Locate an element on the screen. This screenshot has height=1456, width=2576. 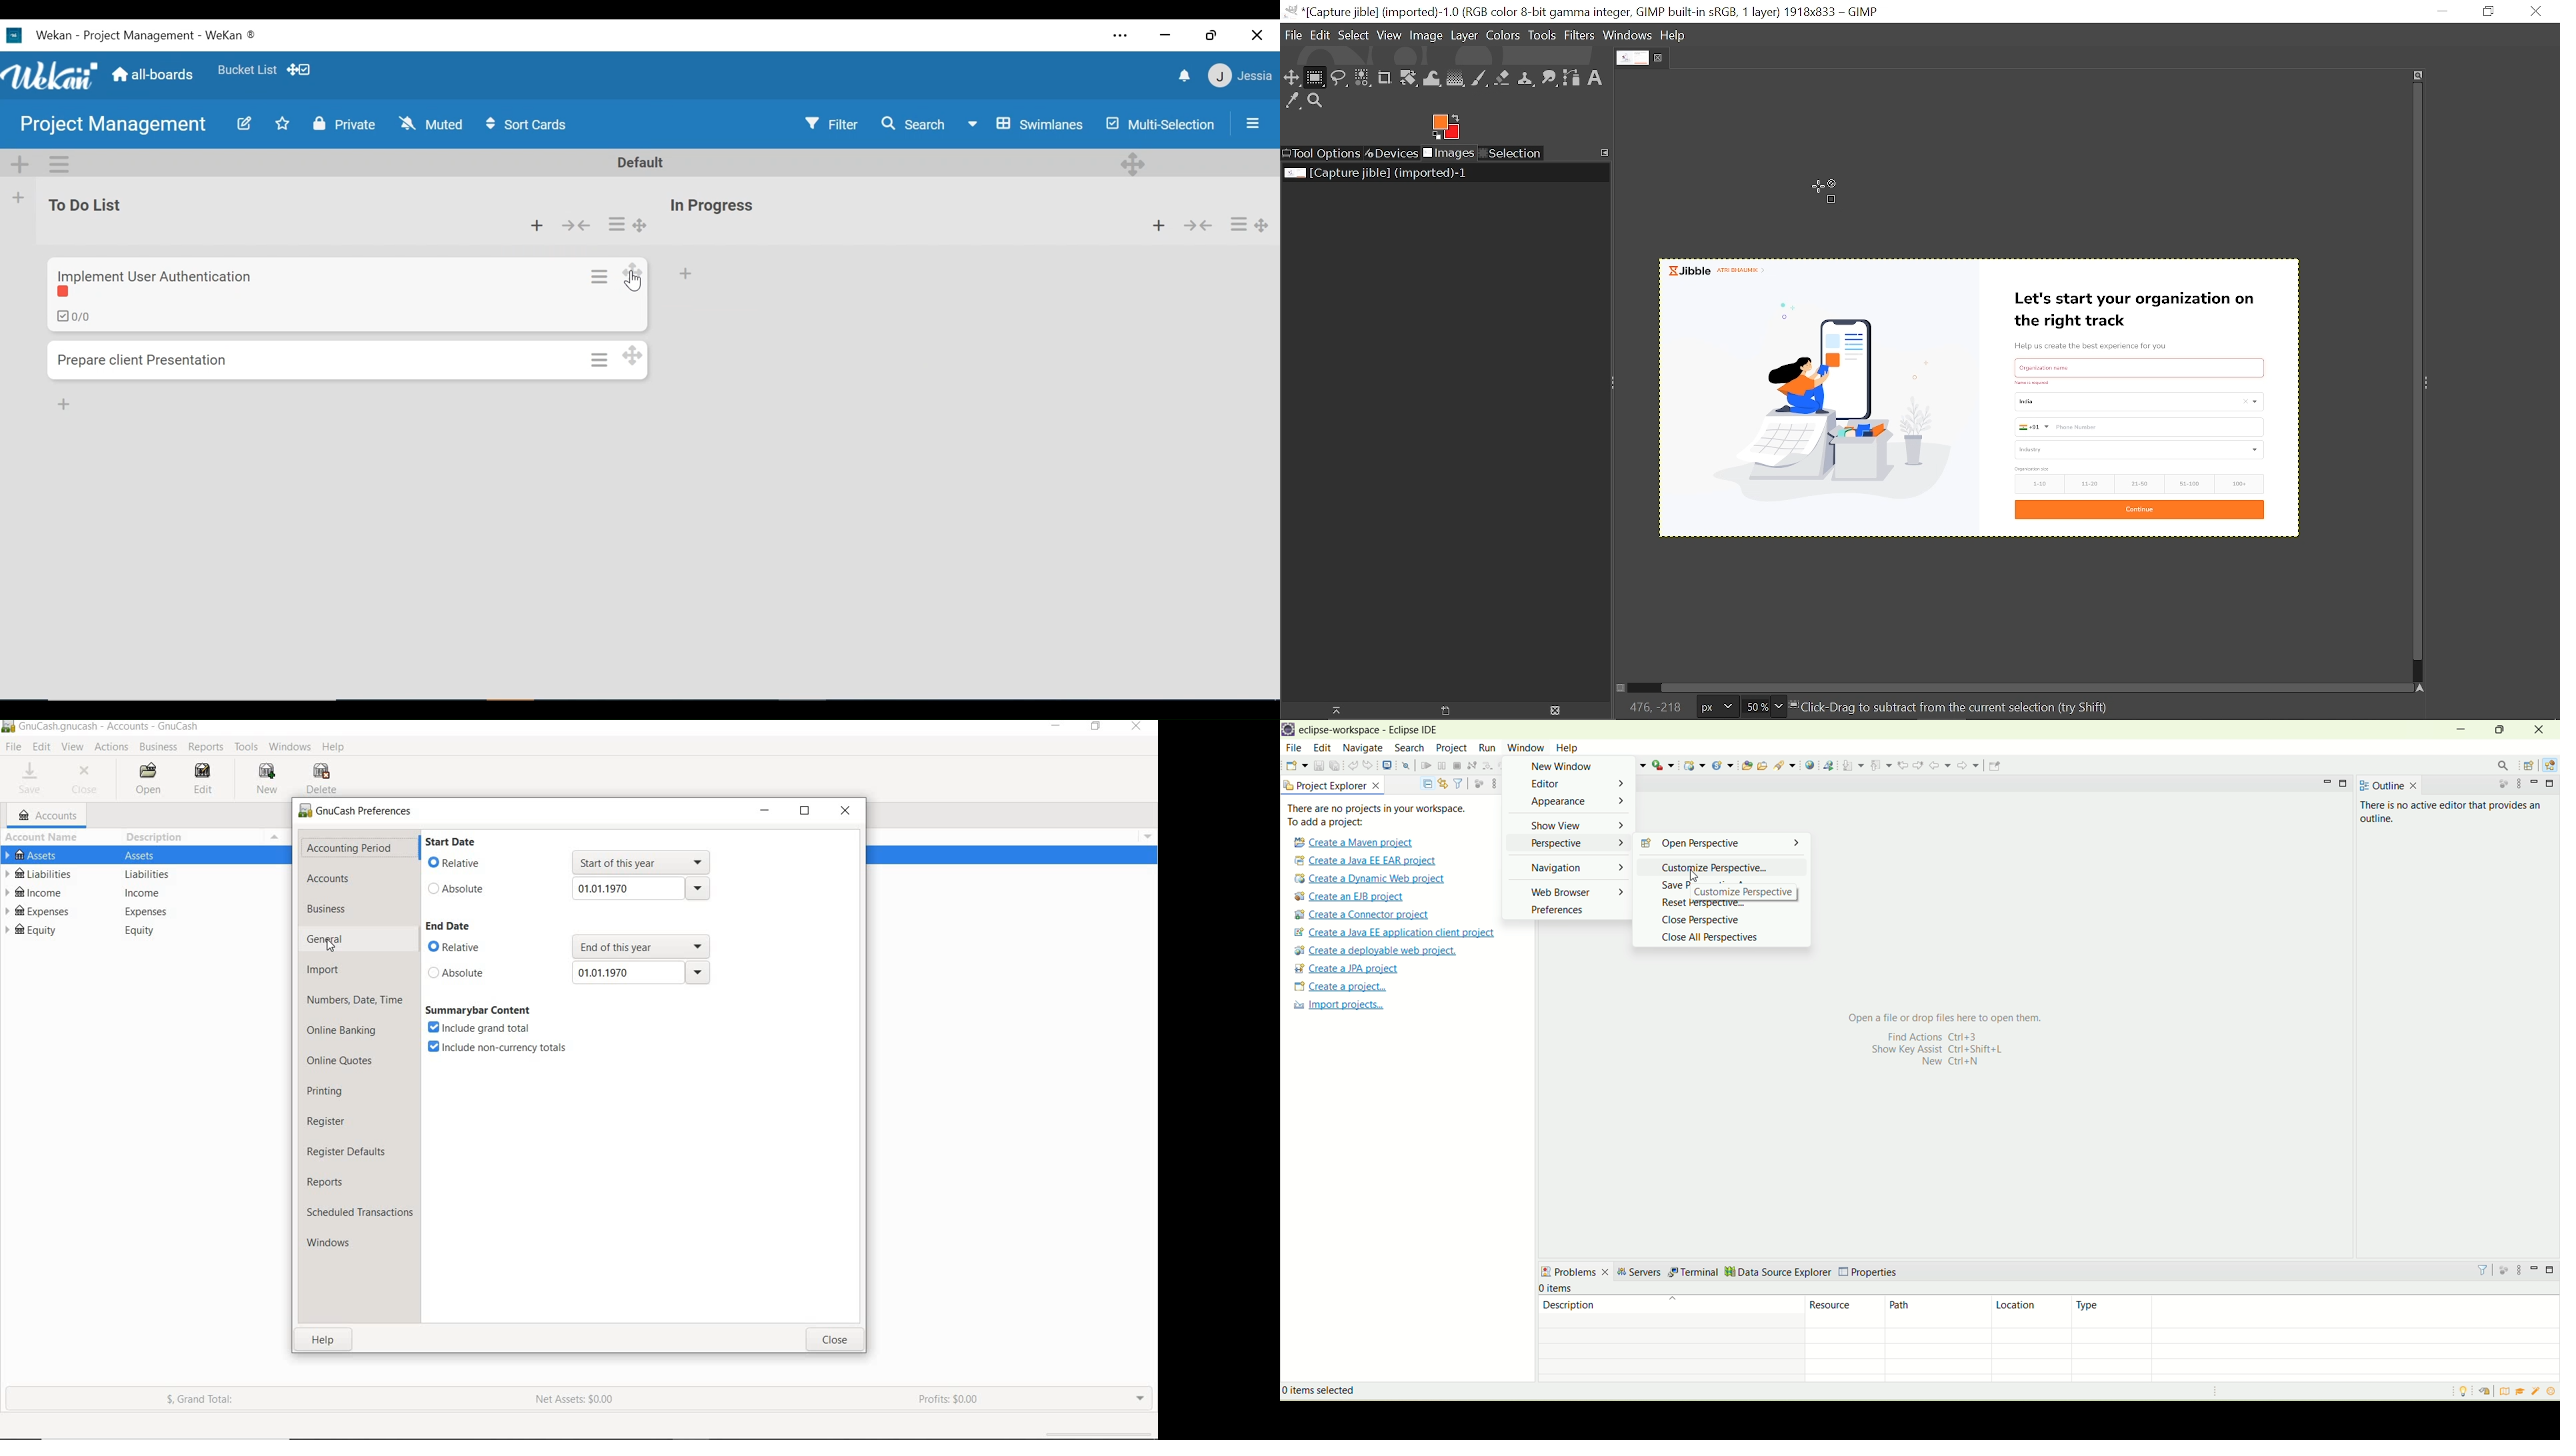
Jibble is located at coordinates (1722, 270).